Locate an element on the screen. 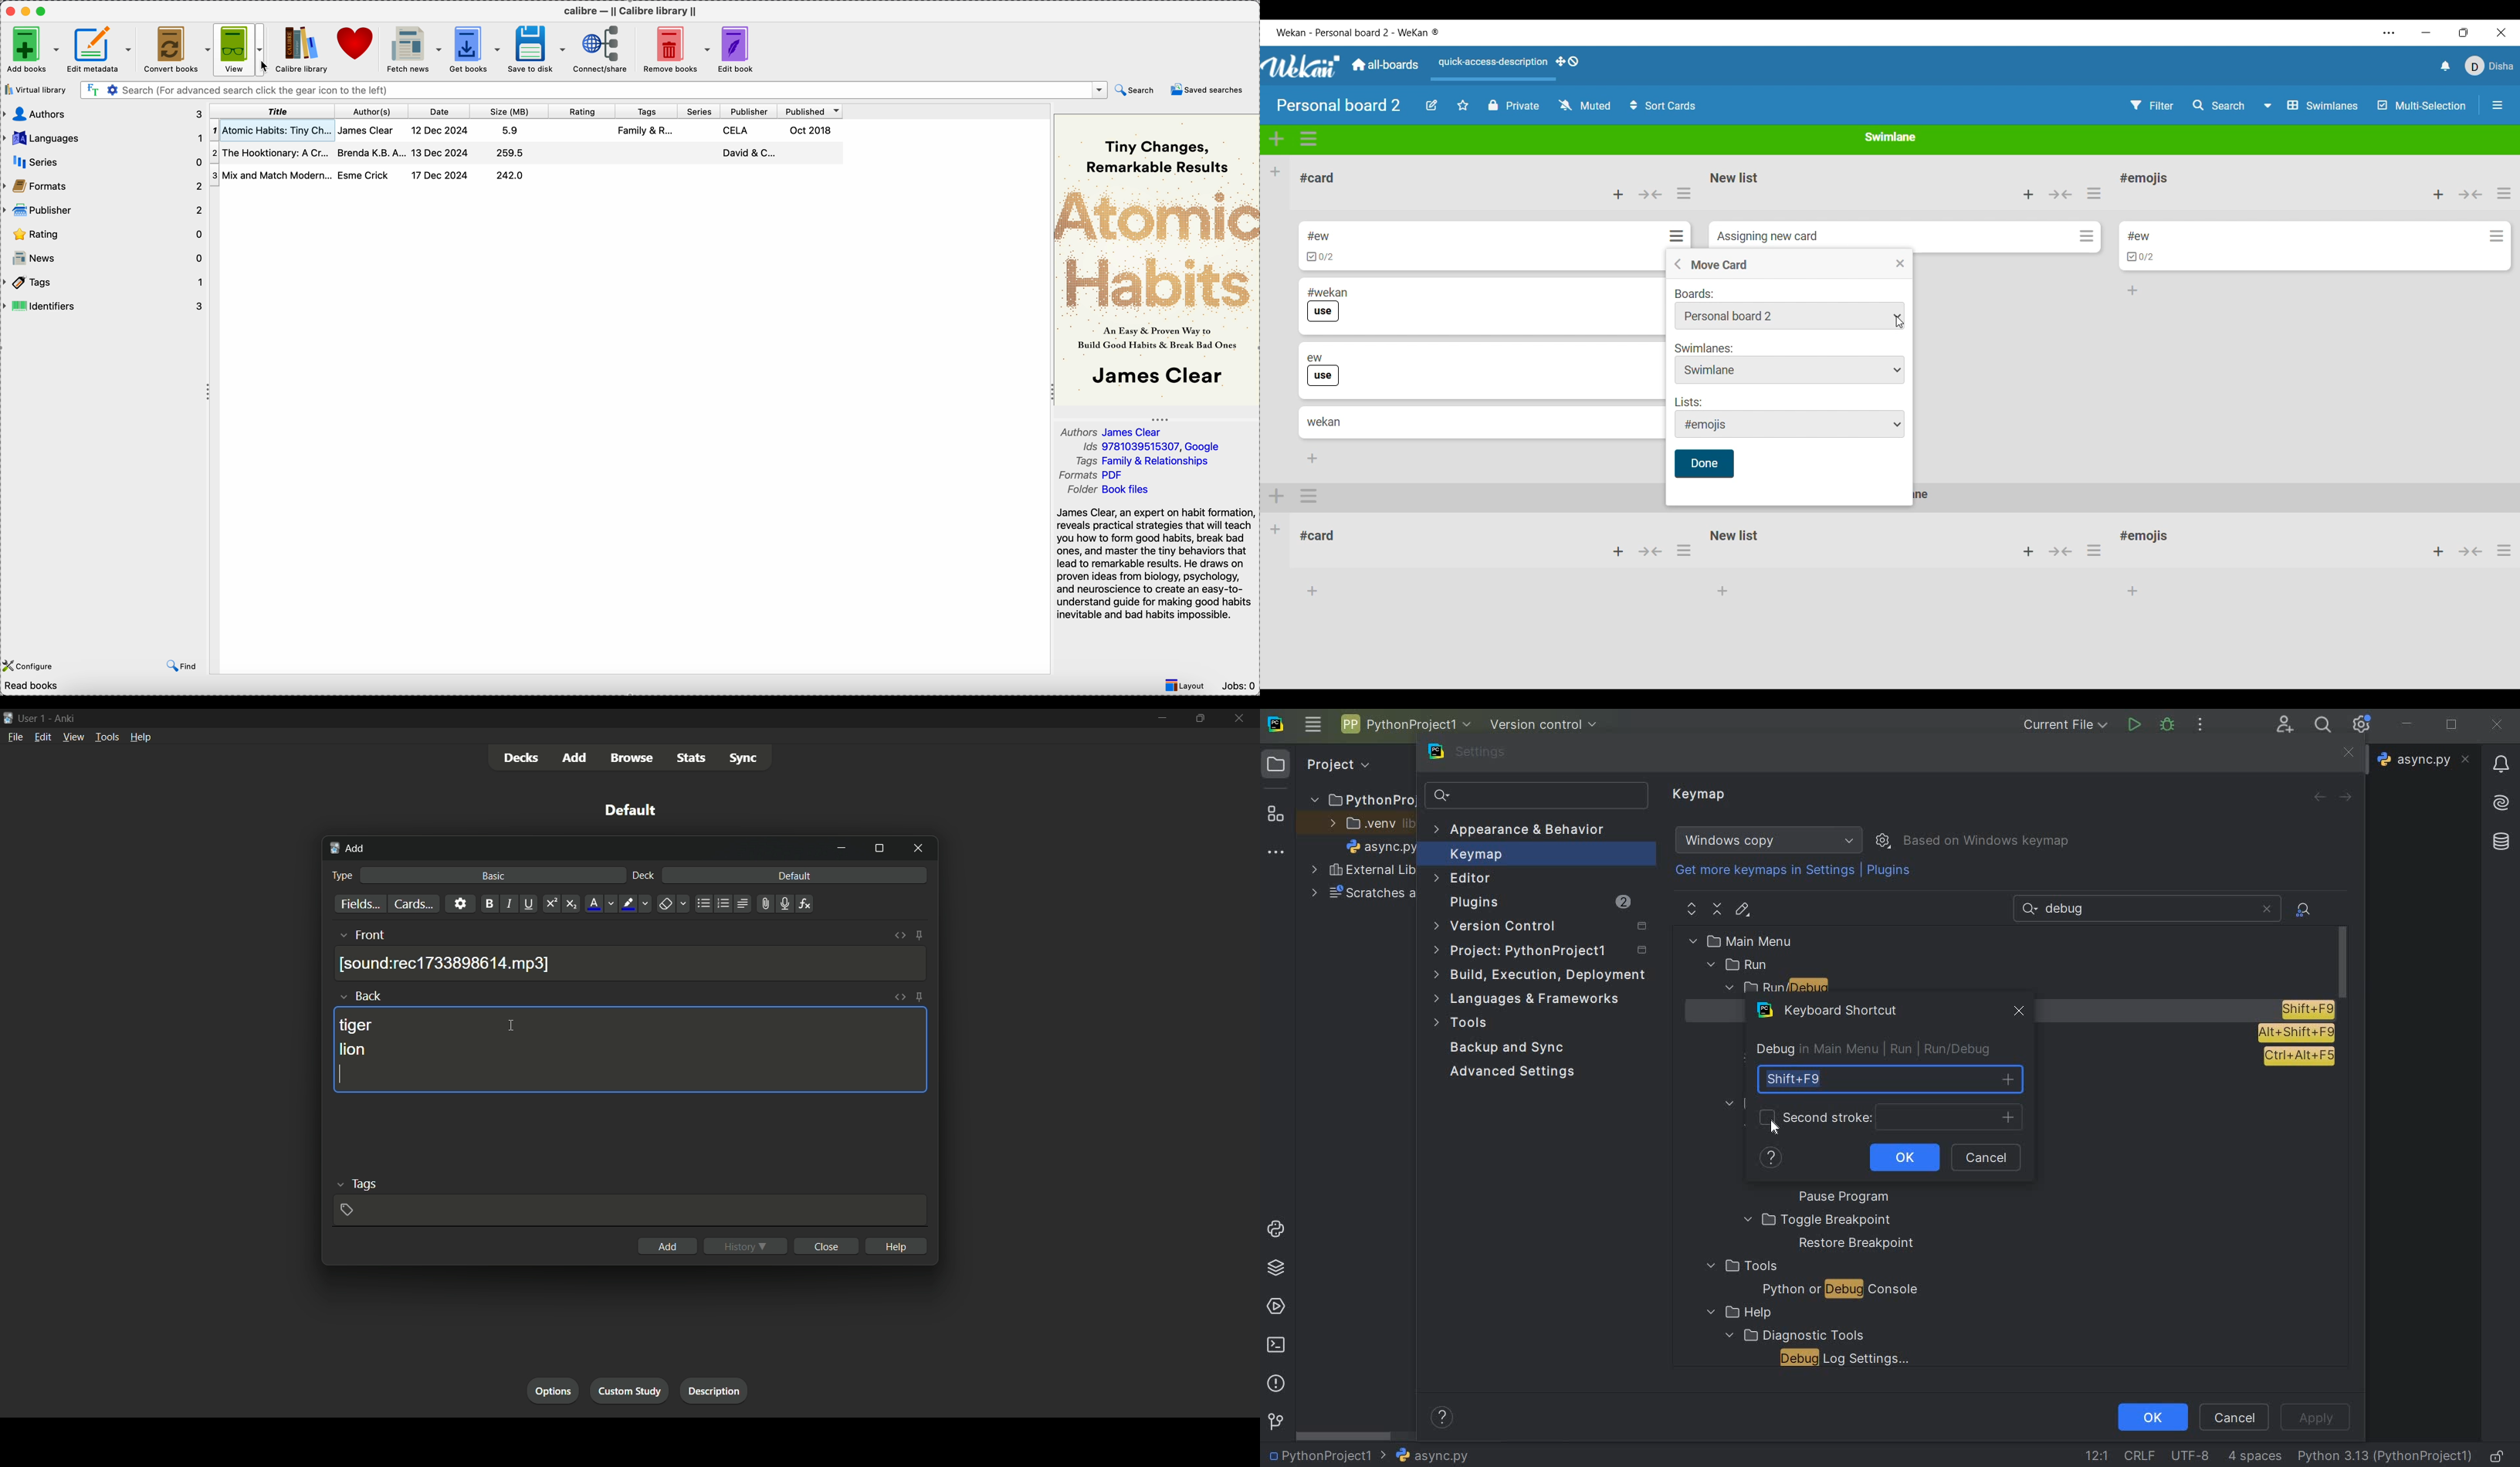  maximize is located at coordinates (879, 849).